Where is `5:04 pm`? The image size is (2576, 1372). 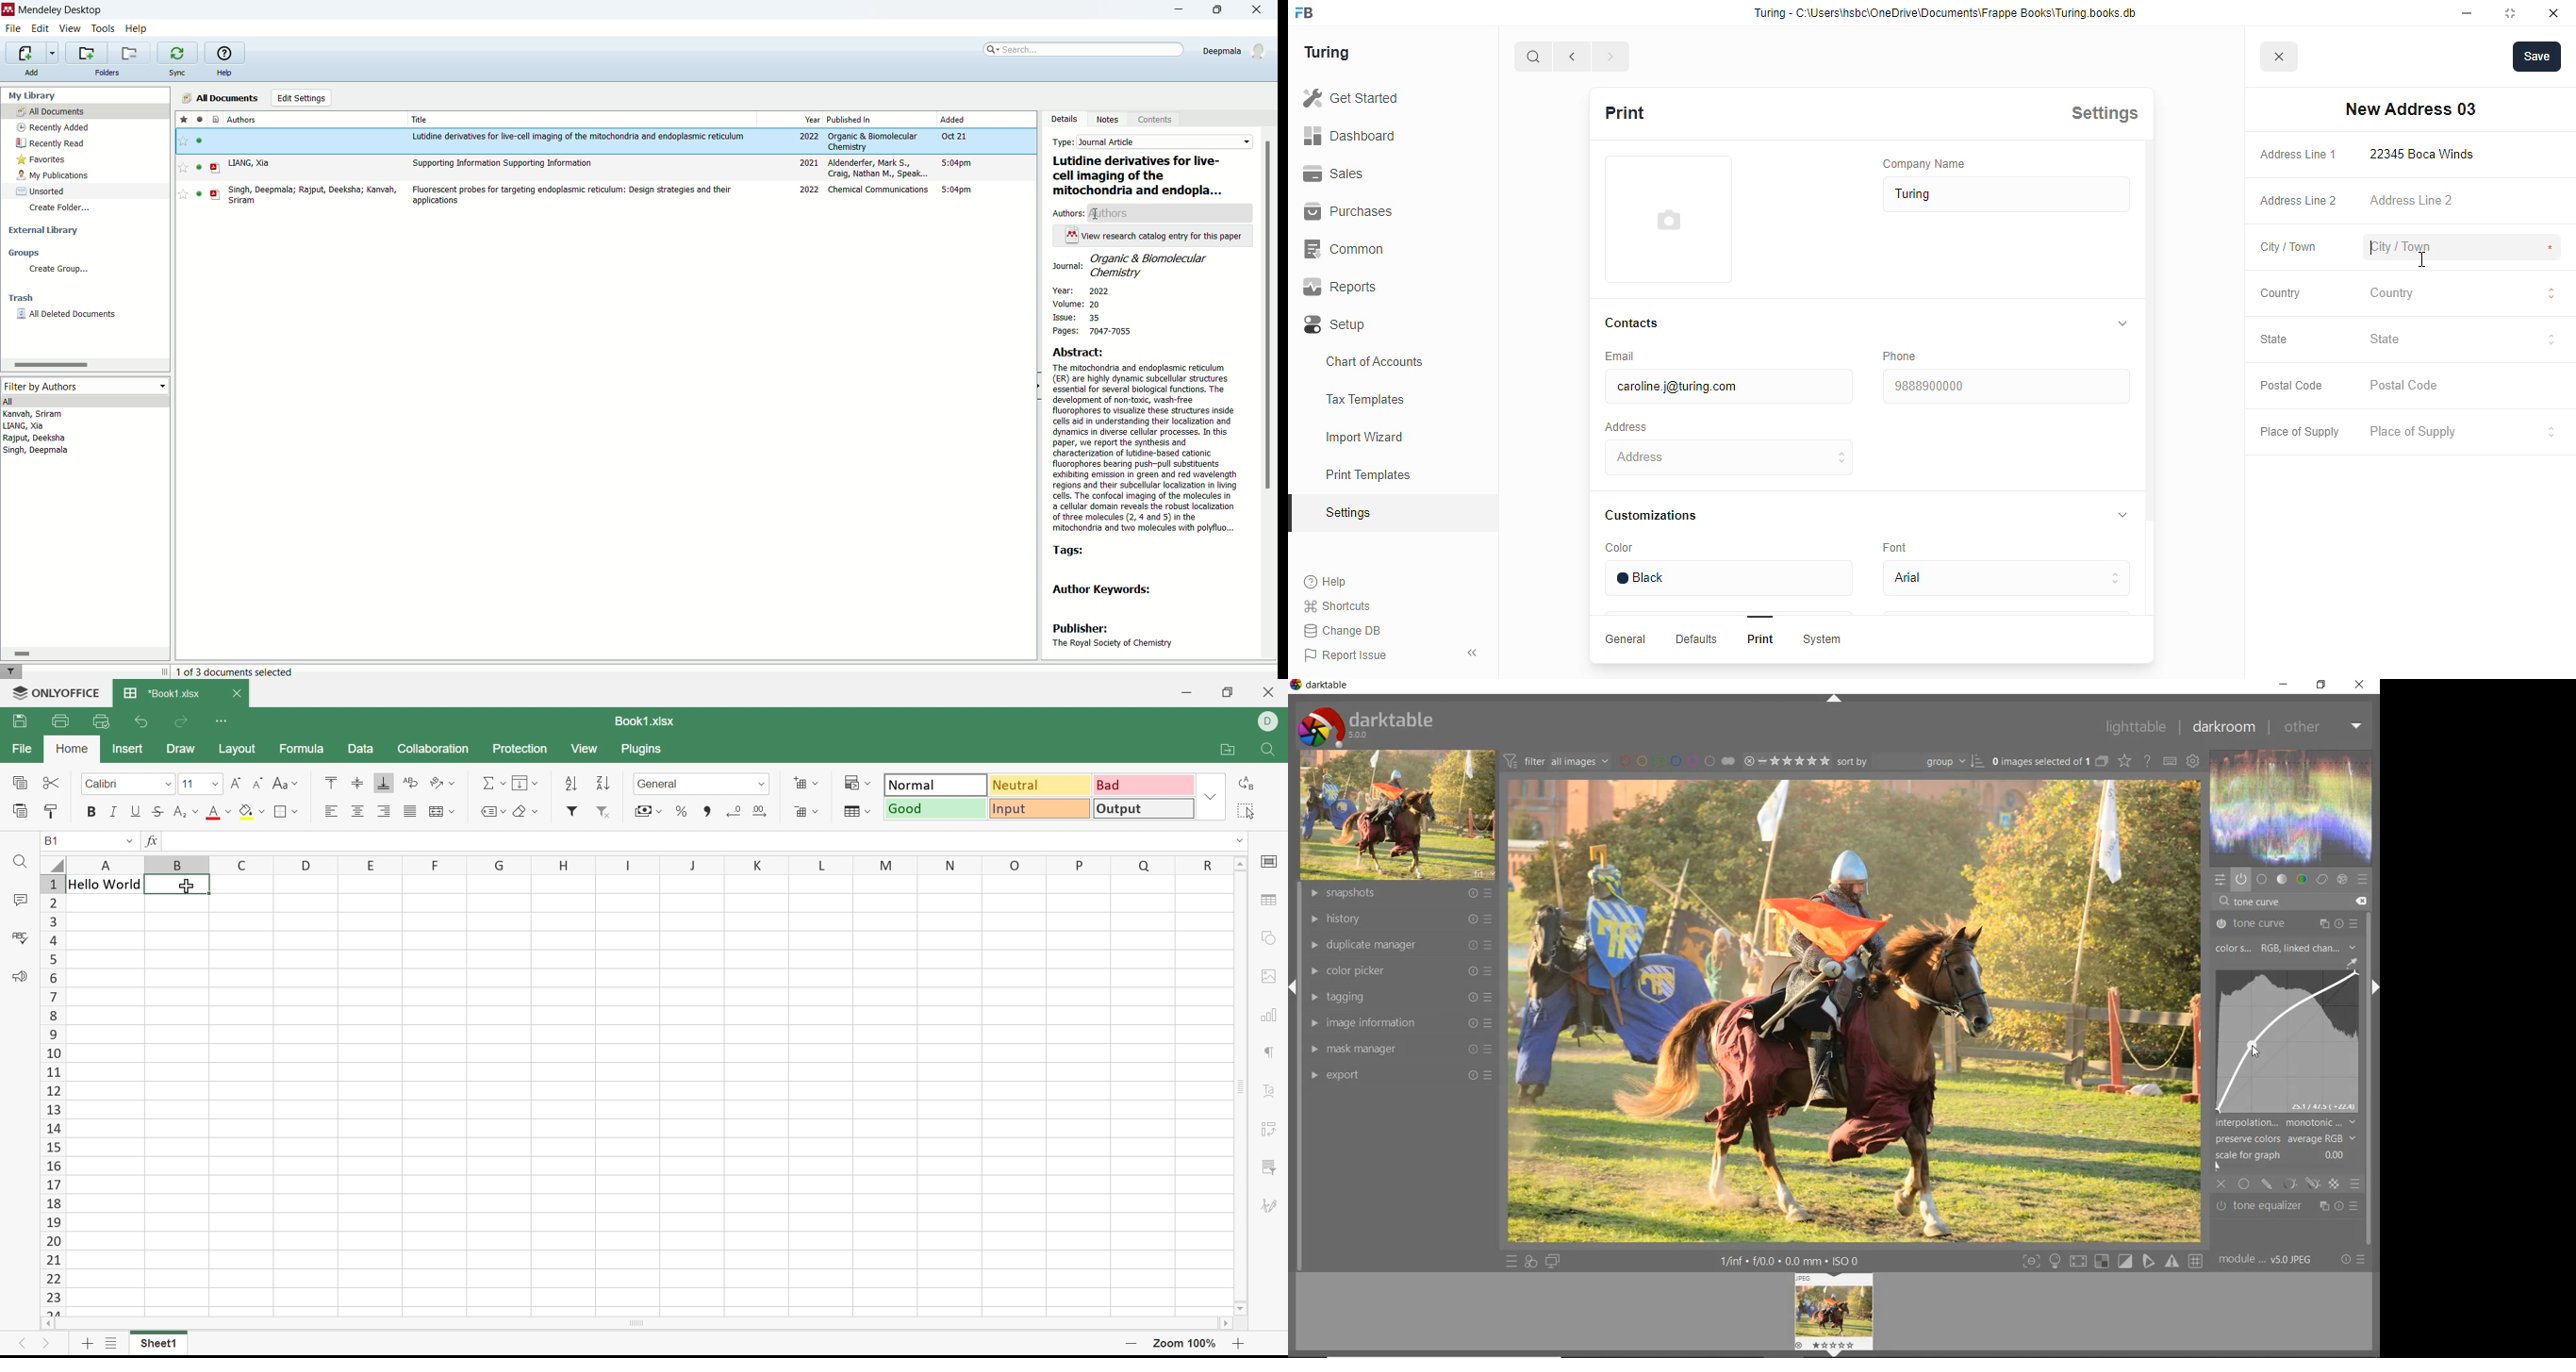
5:04 pm is located at coordinates (961, 190).